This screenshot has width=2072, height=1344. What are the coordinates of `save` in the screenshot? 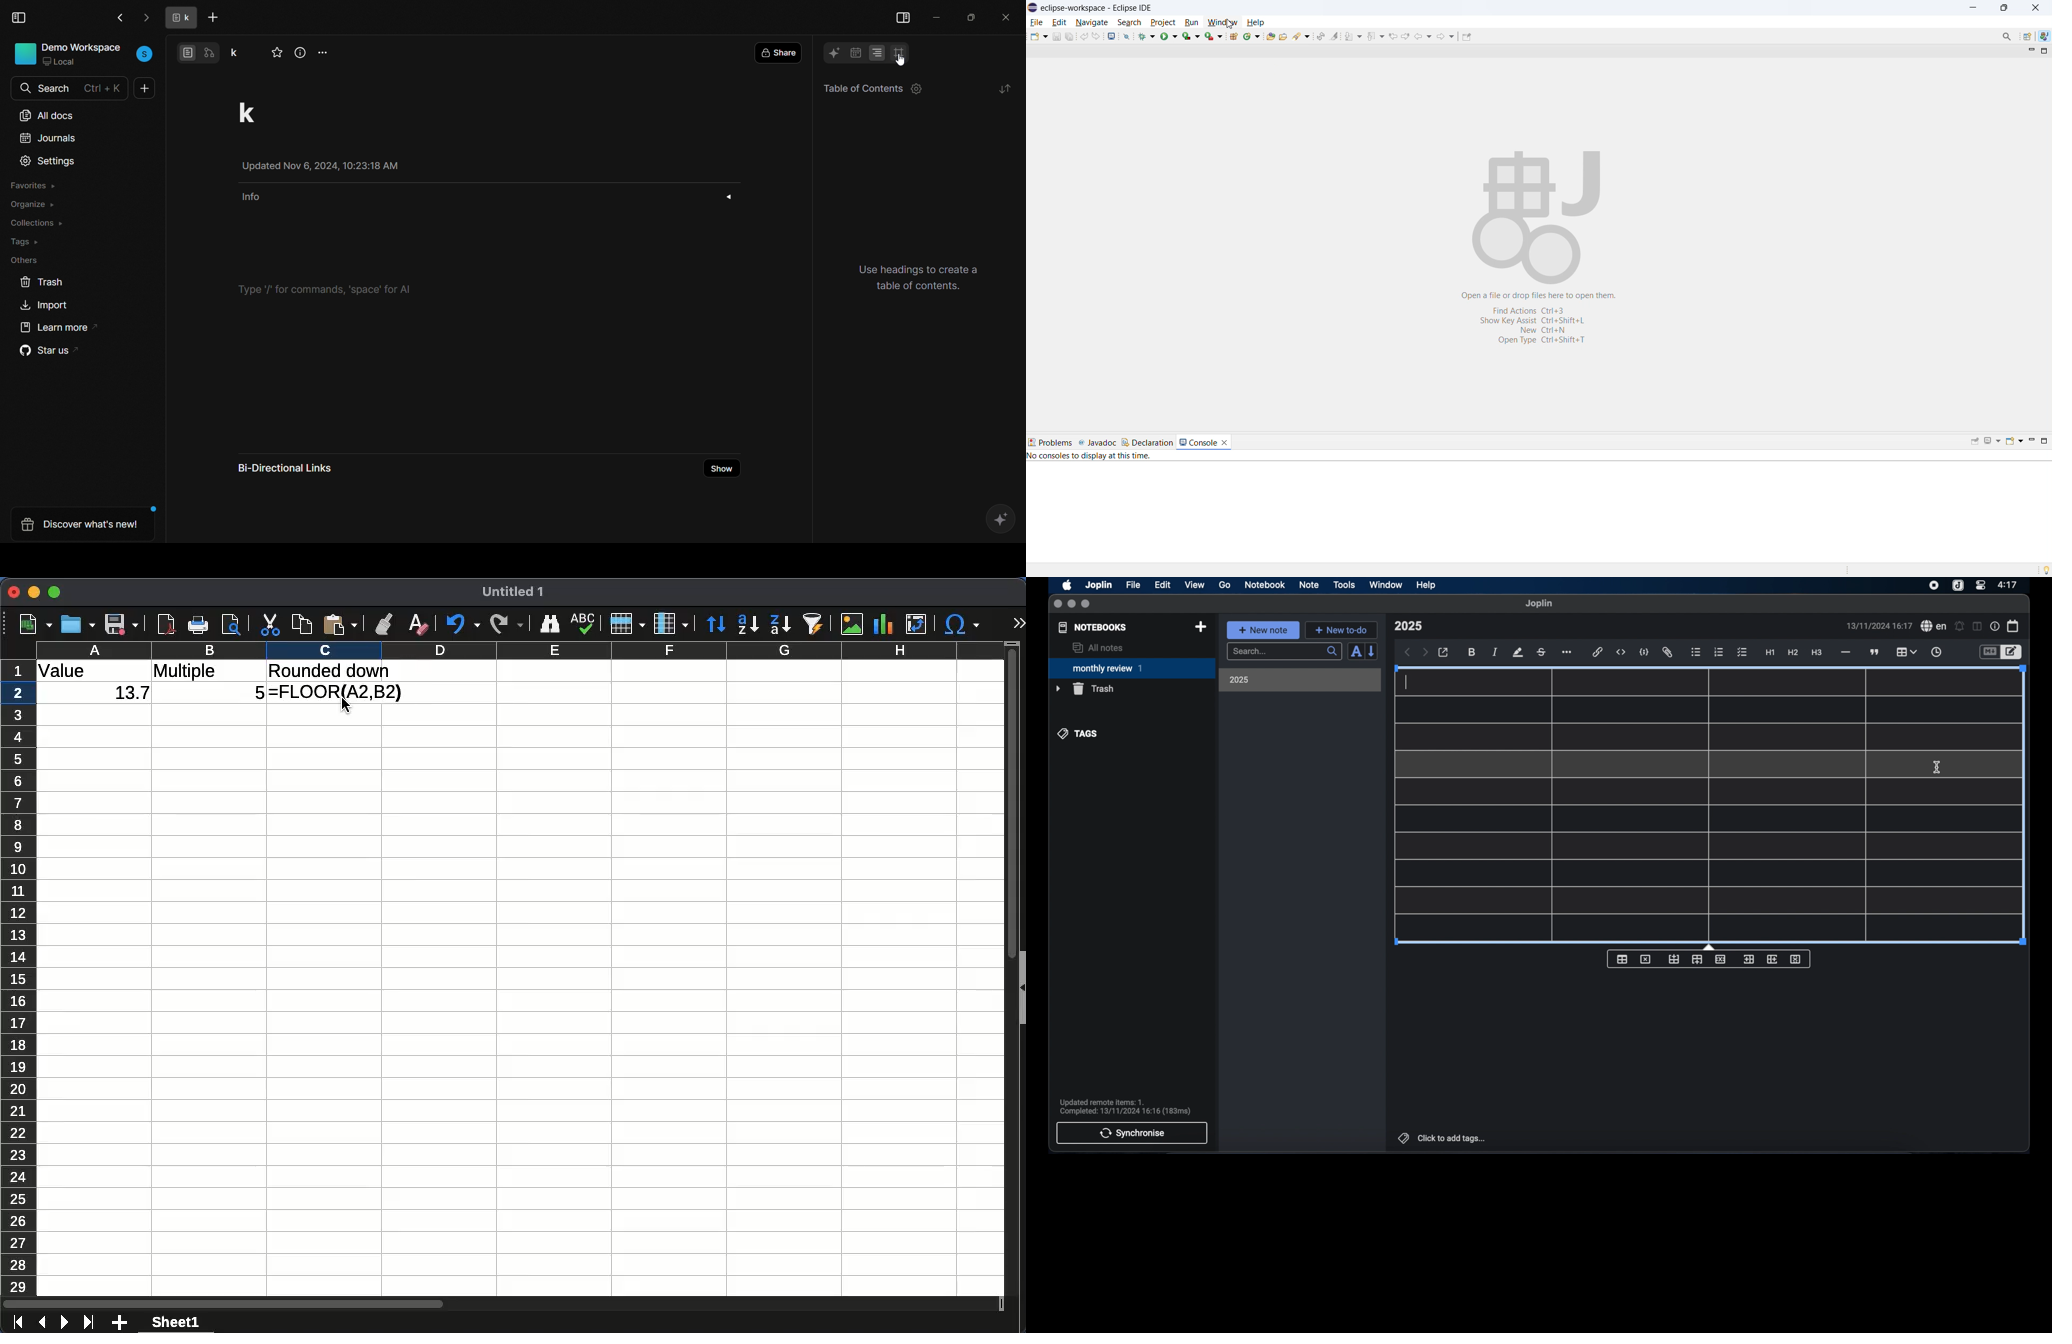 It's located at (122, 625).